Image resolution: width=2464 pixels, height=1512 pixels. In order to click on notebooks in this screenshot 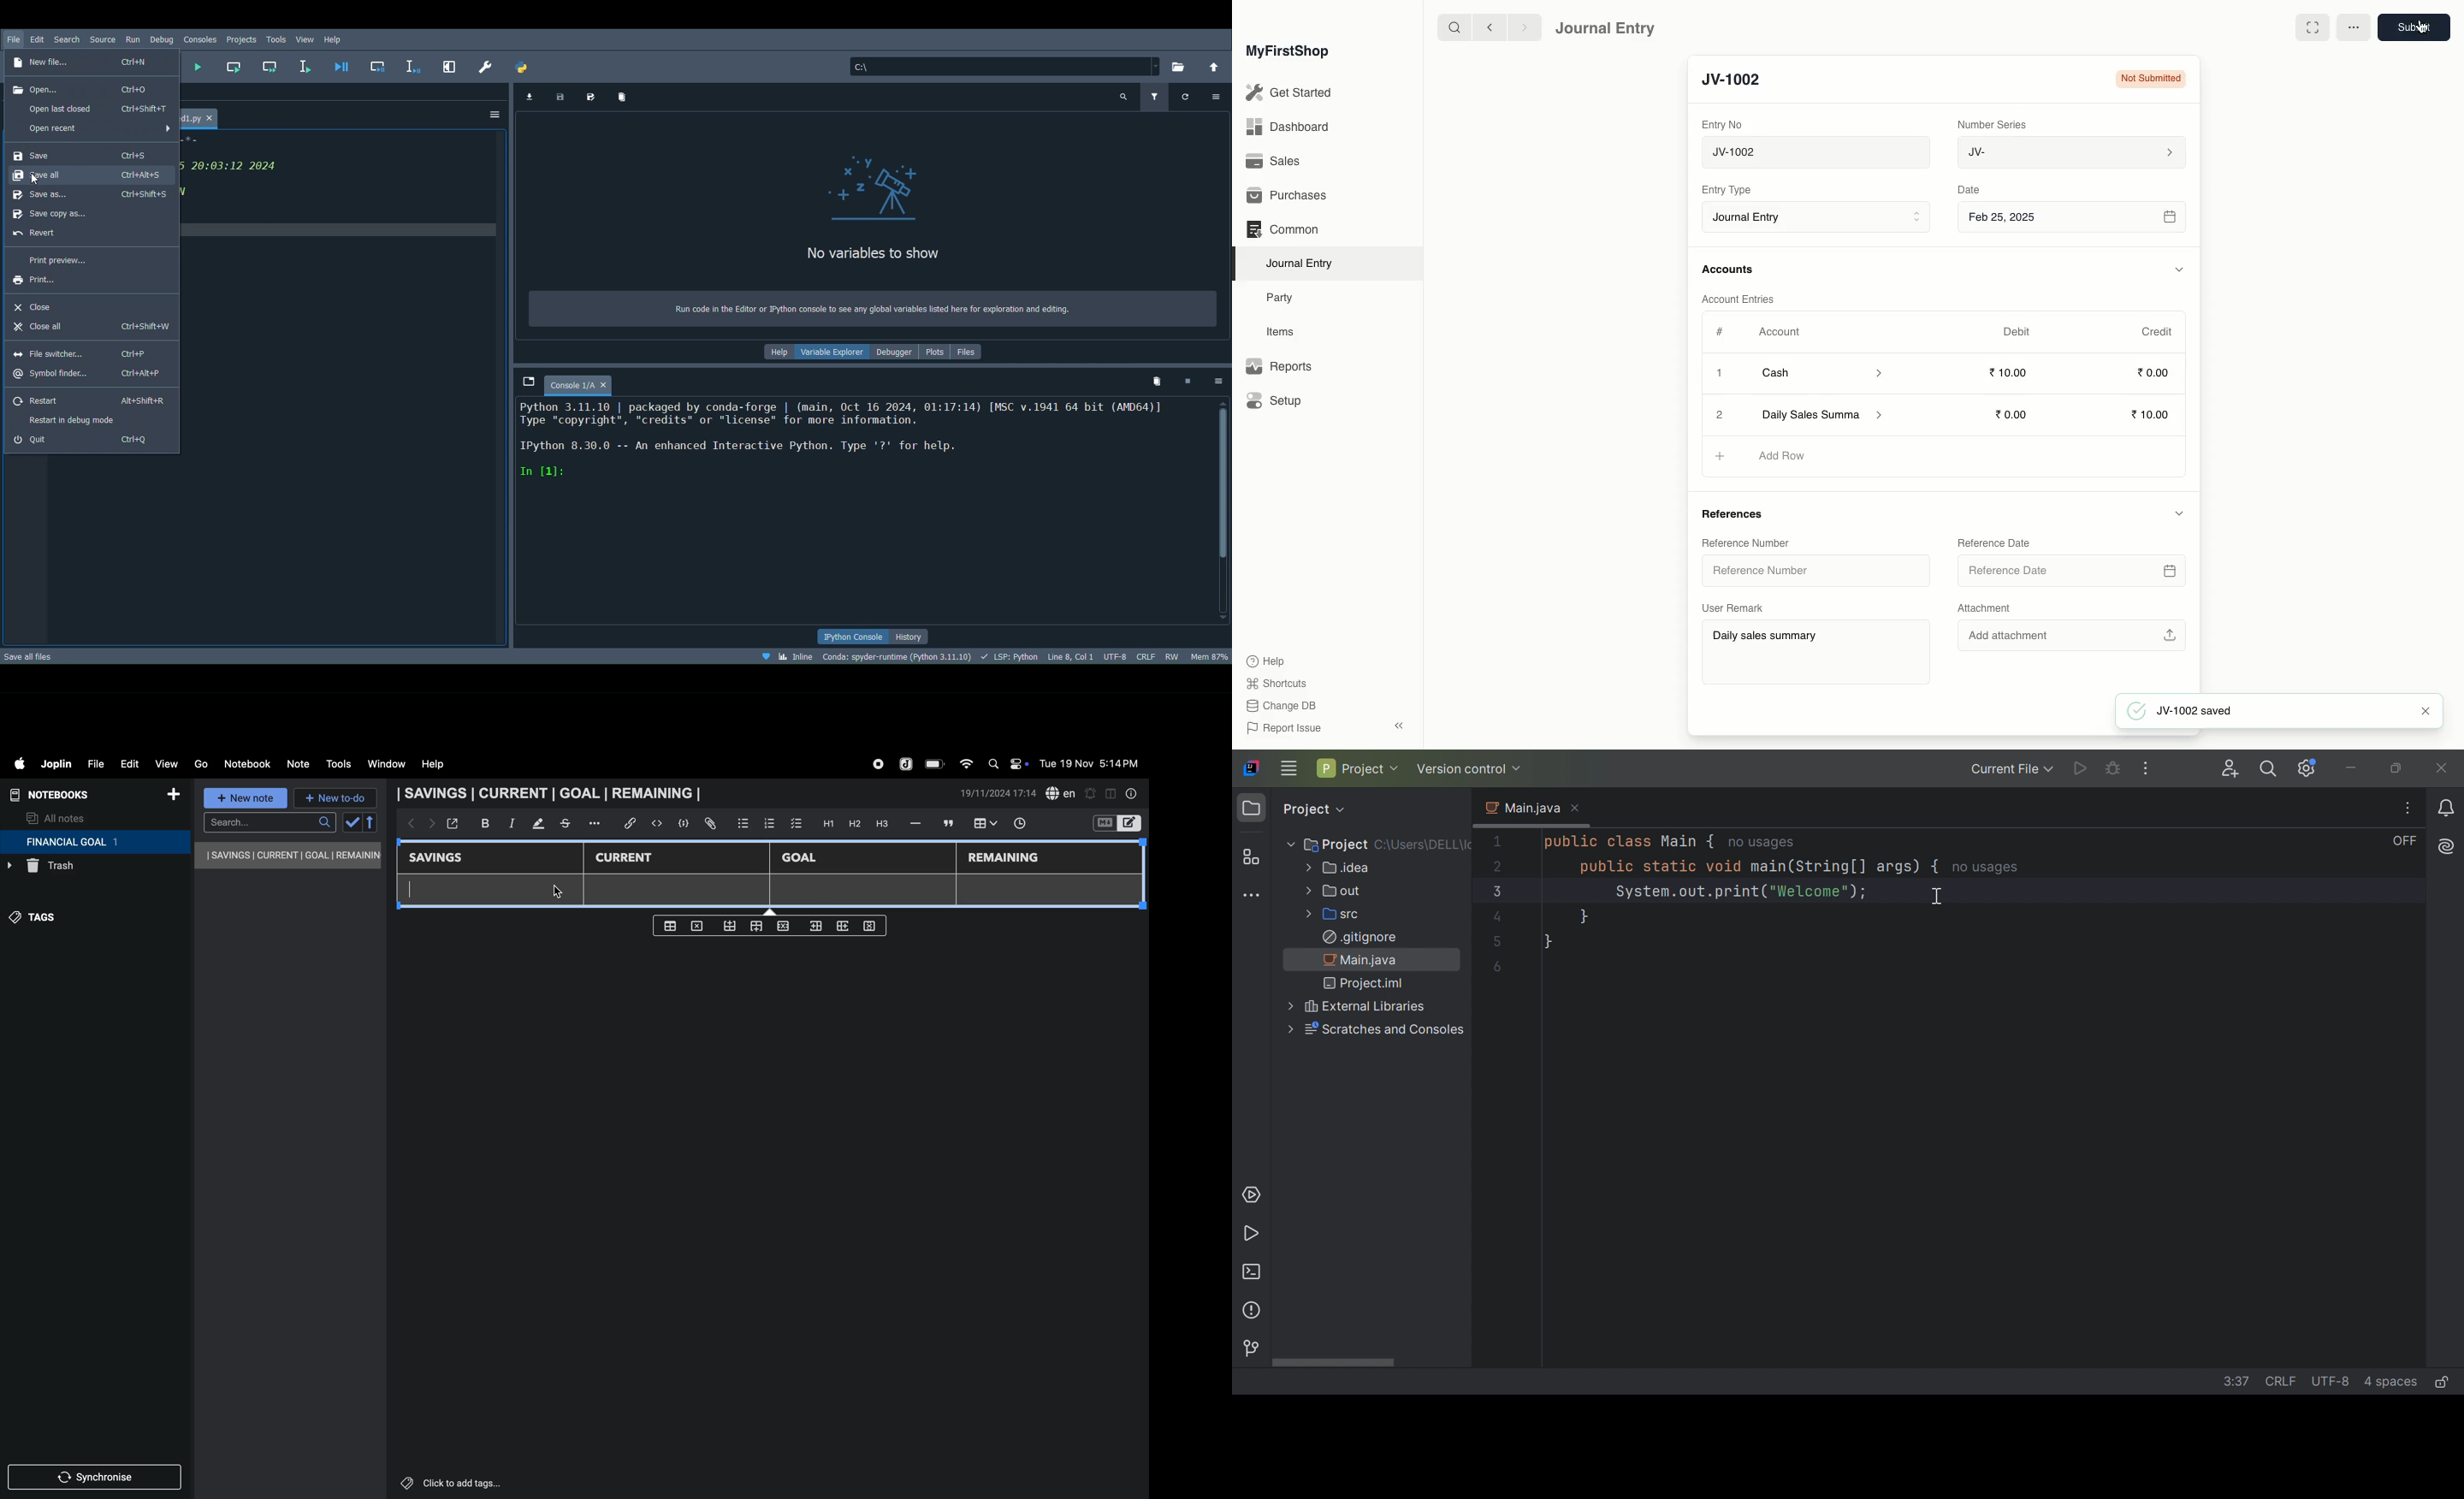, I will do `click(58, 795)`.